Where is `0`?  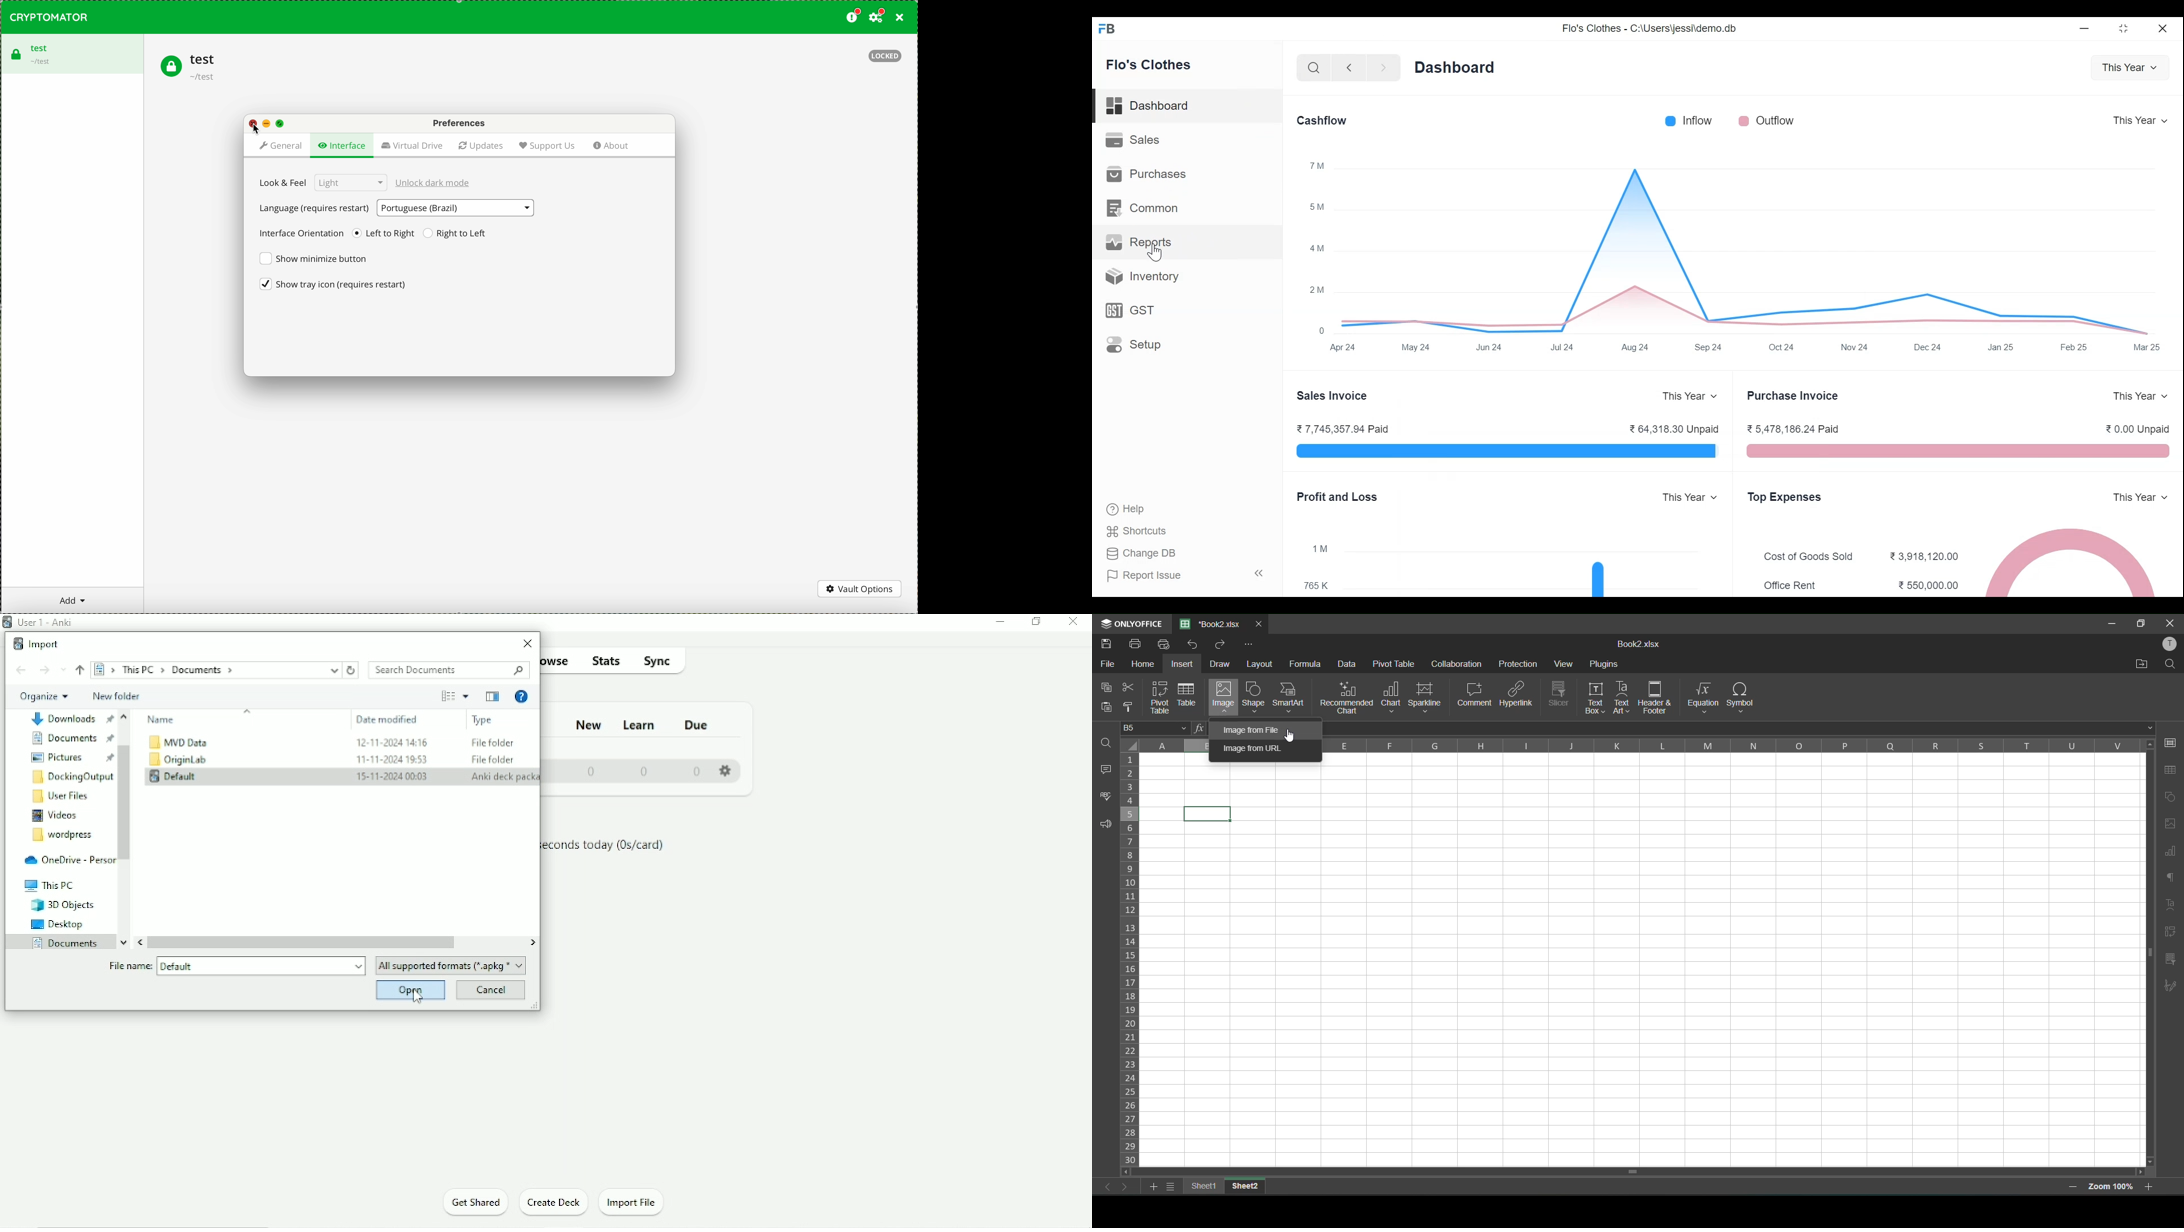
0 is located at coordinates (698, 771).